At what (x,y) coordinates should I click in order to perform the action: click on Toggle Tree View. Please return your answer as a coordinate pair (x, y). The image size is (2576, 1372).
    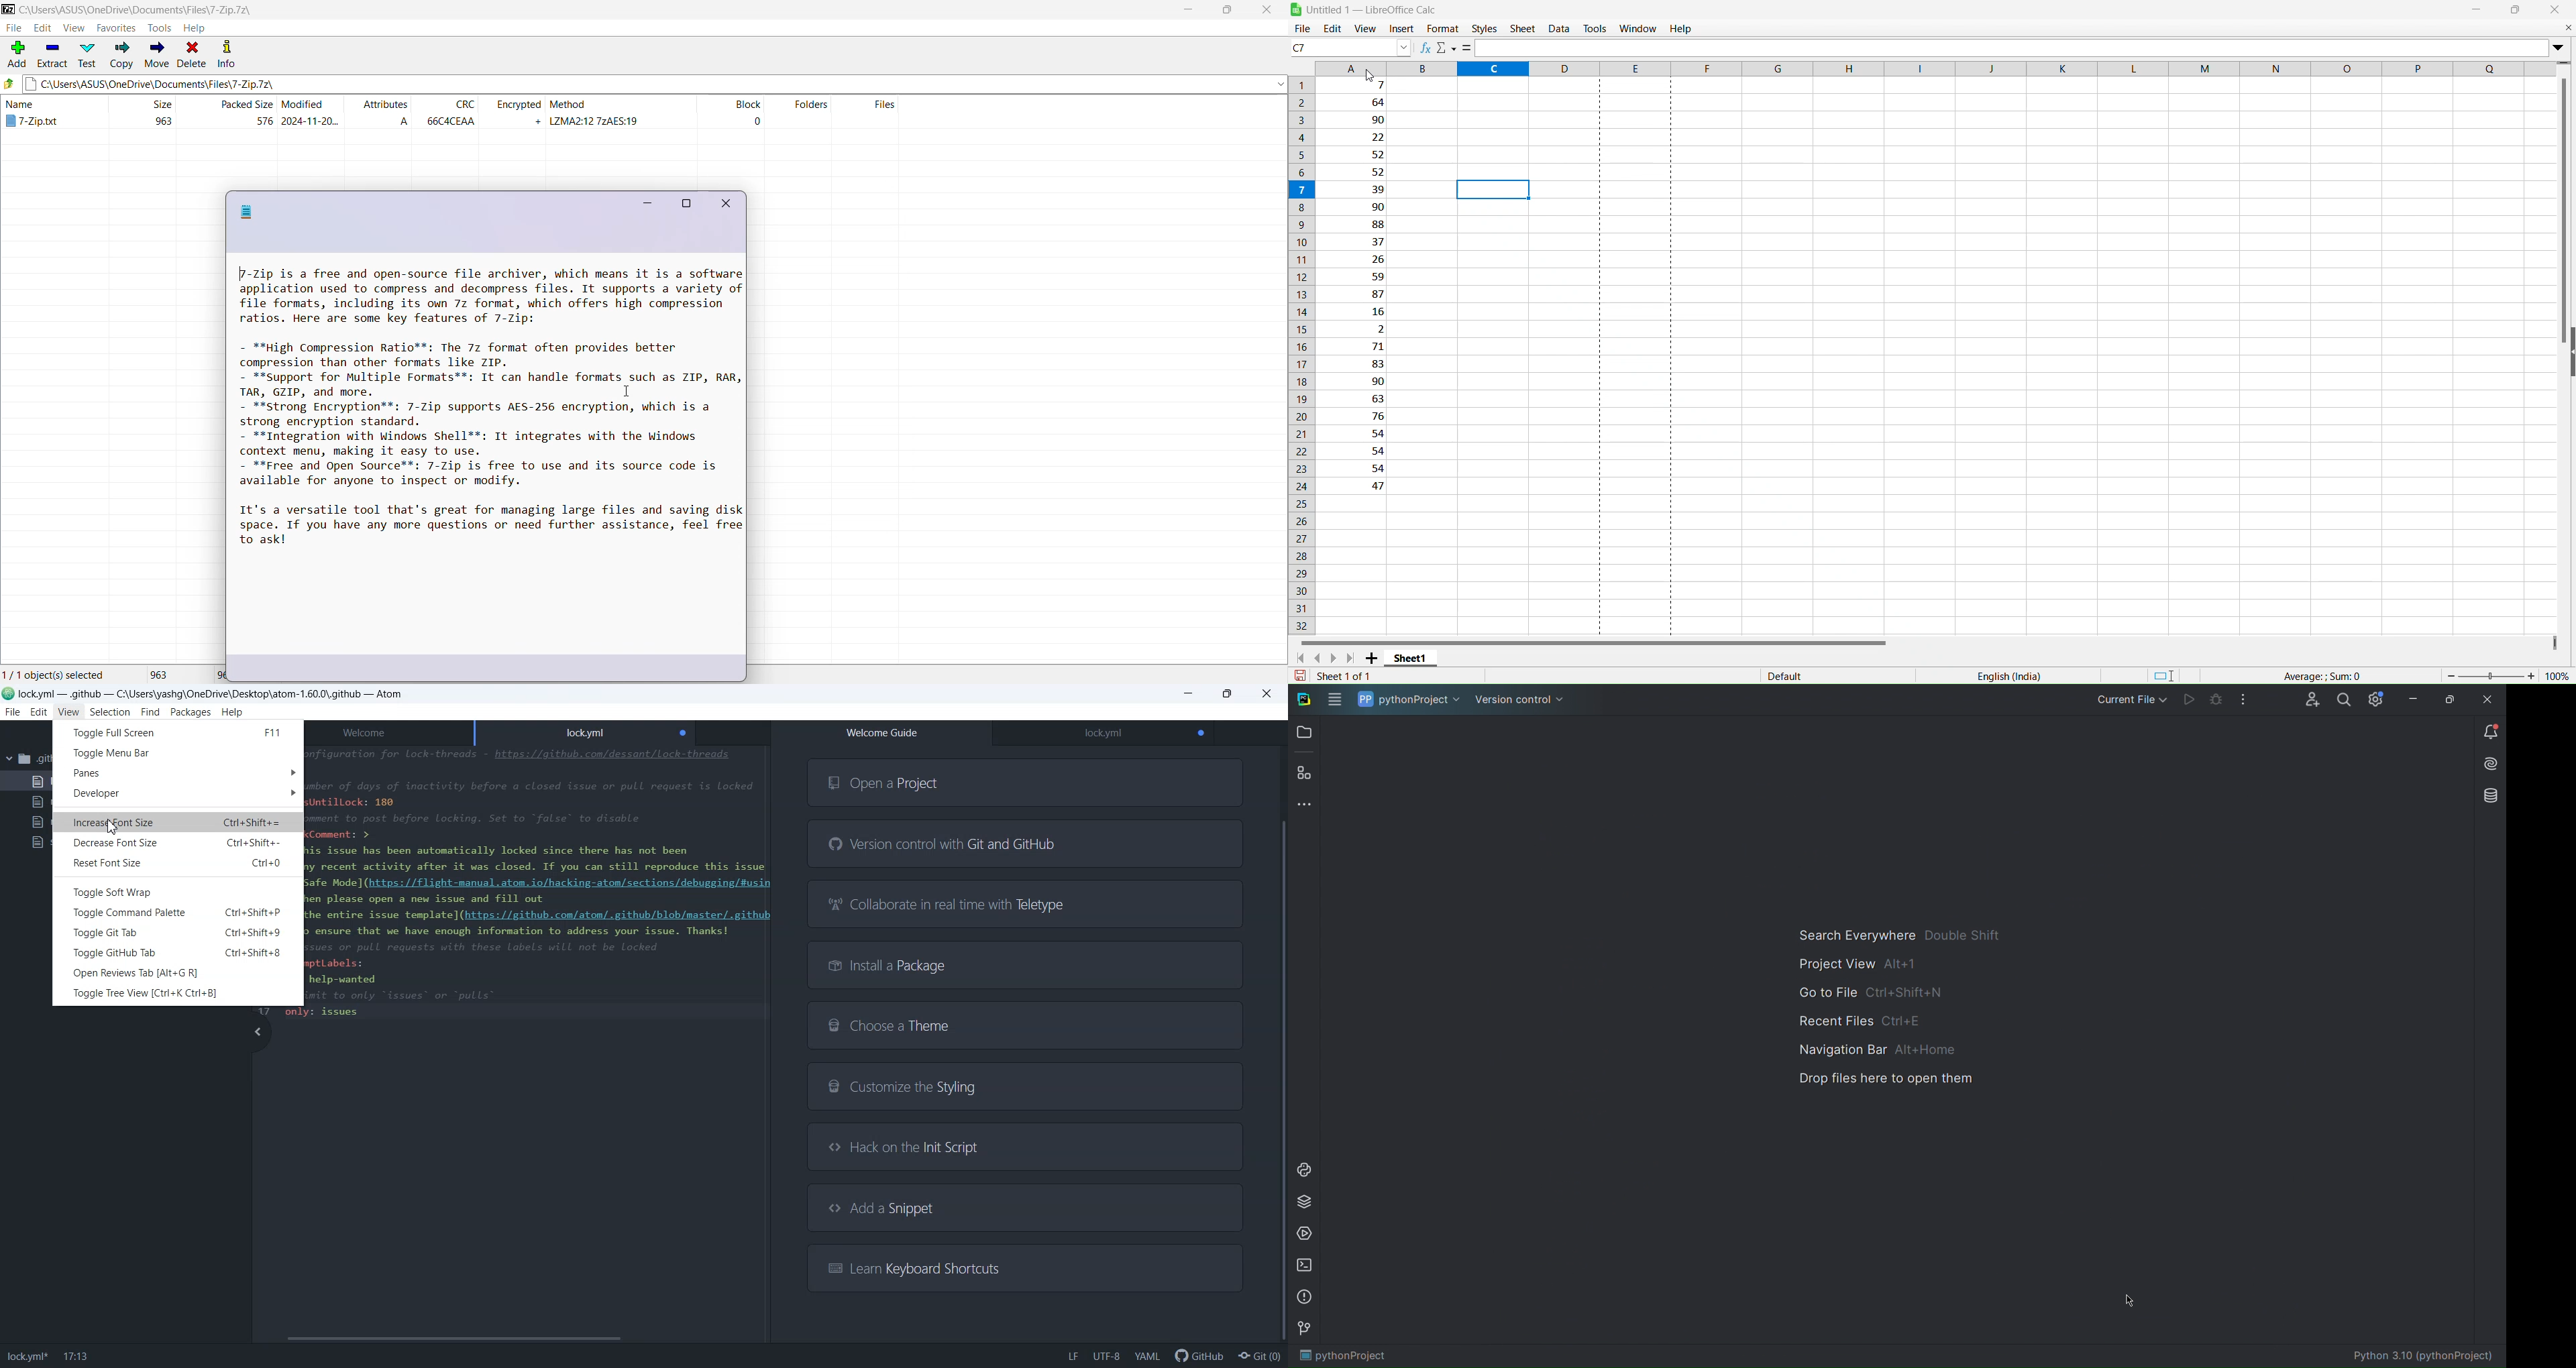
    Looking at the image, I should click on (177, 992).